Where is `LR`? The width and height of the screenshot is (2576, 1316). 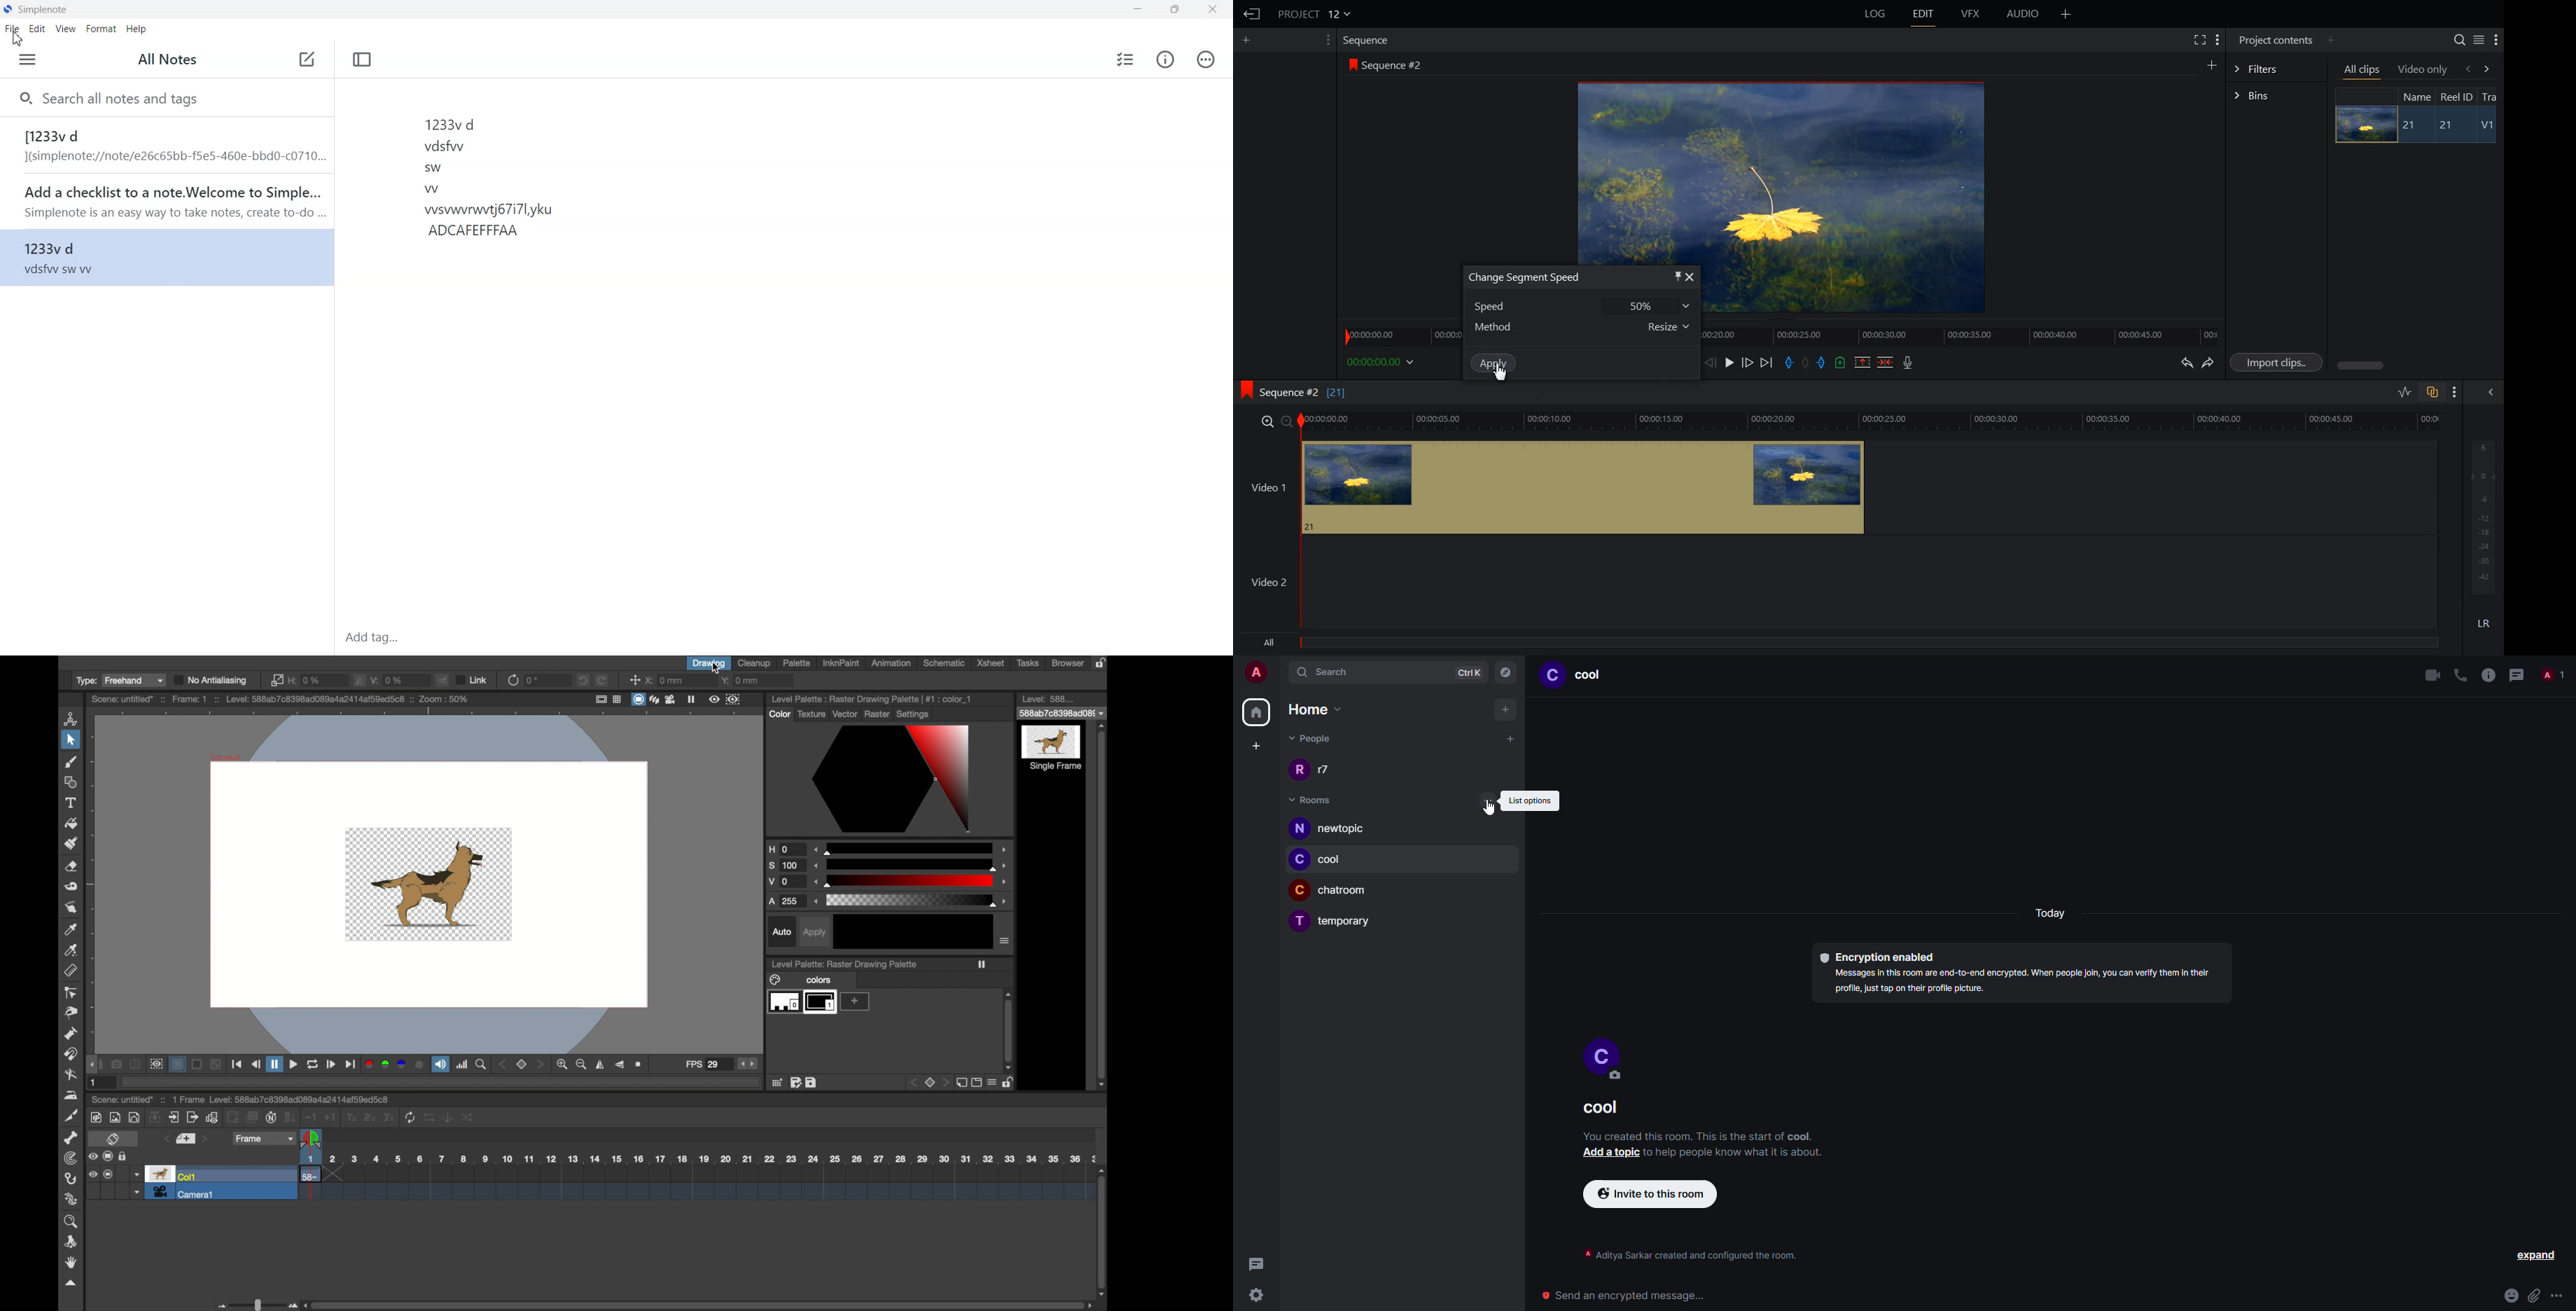
LR is located at coordinates (2484, 621).